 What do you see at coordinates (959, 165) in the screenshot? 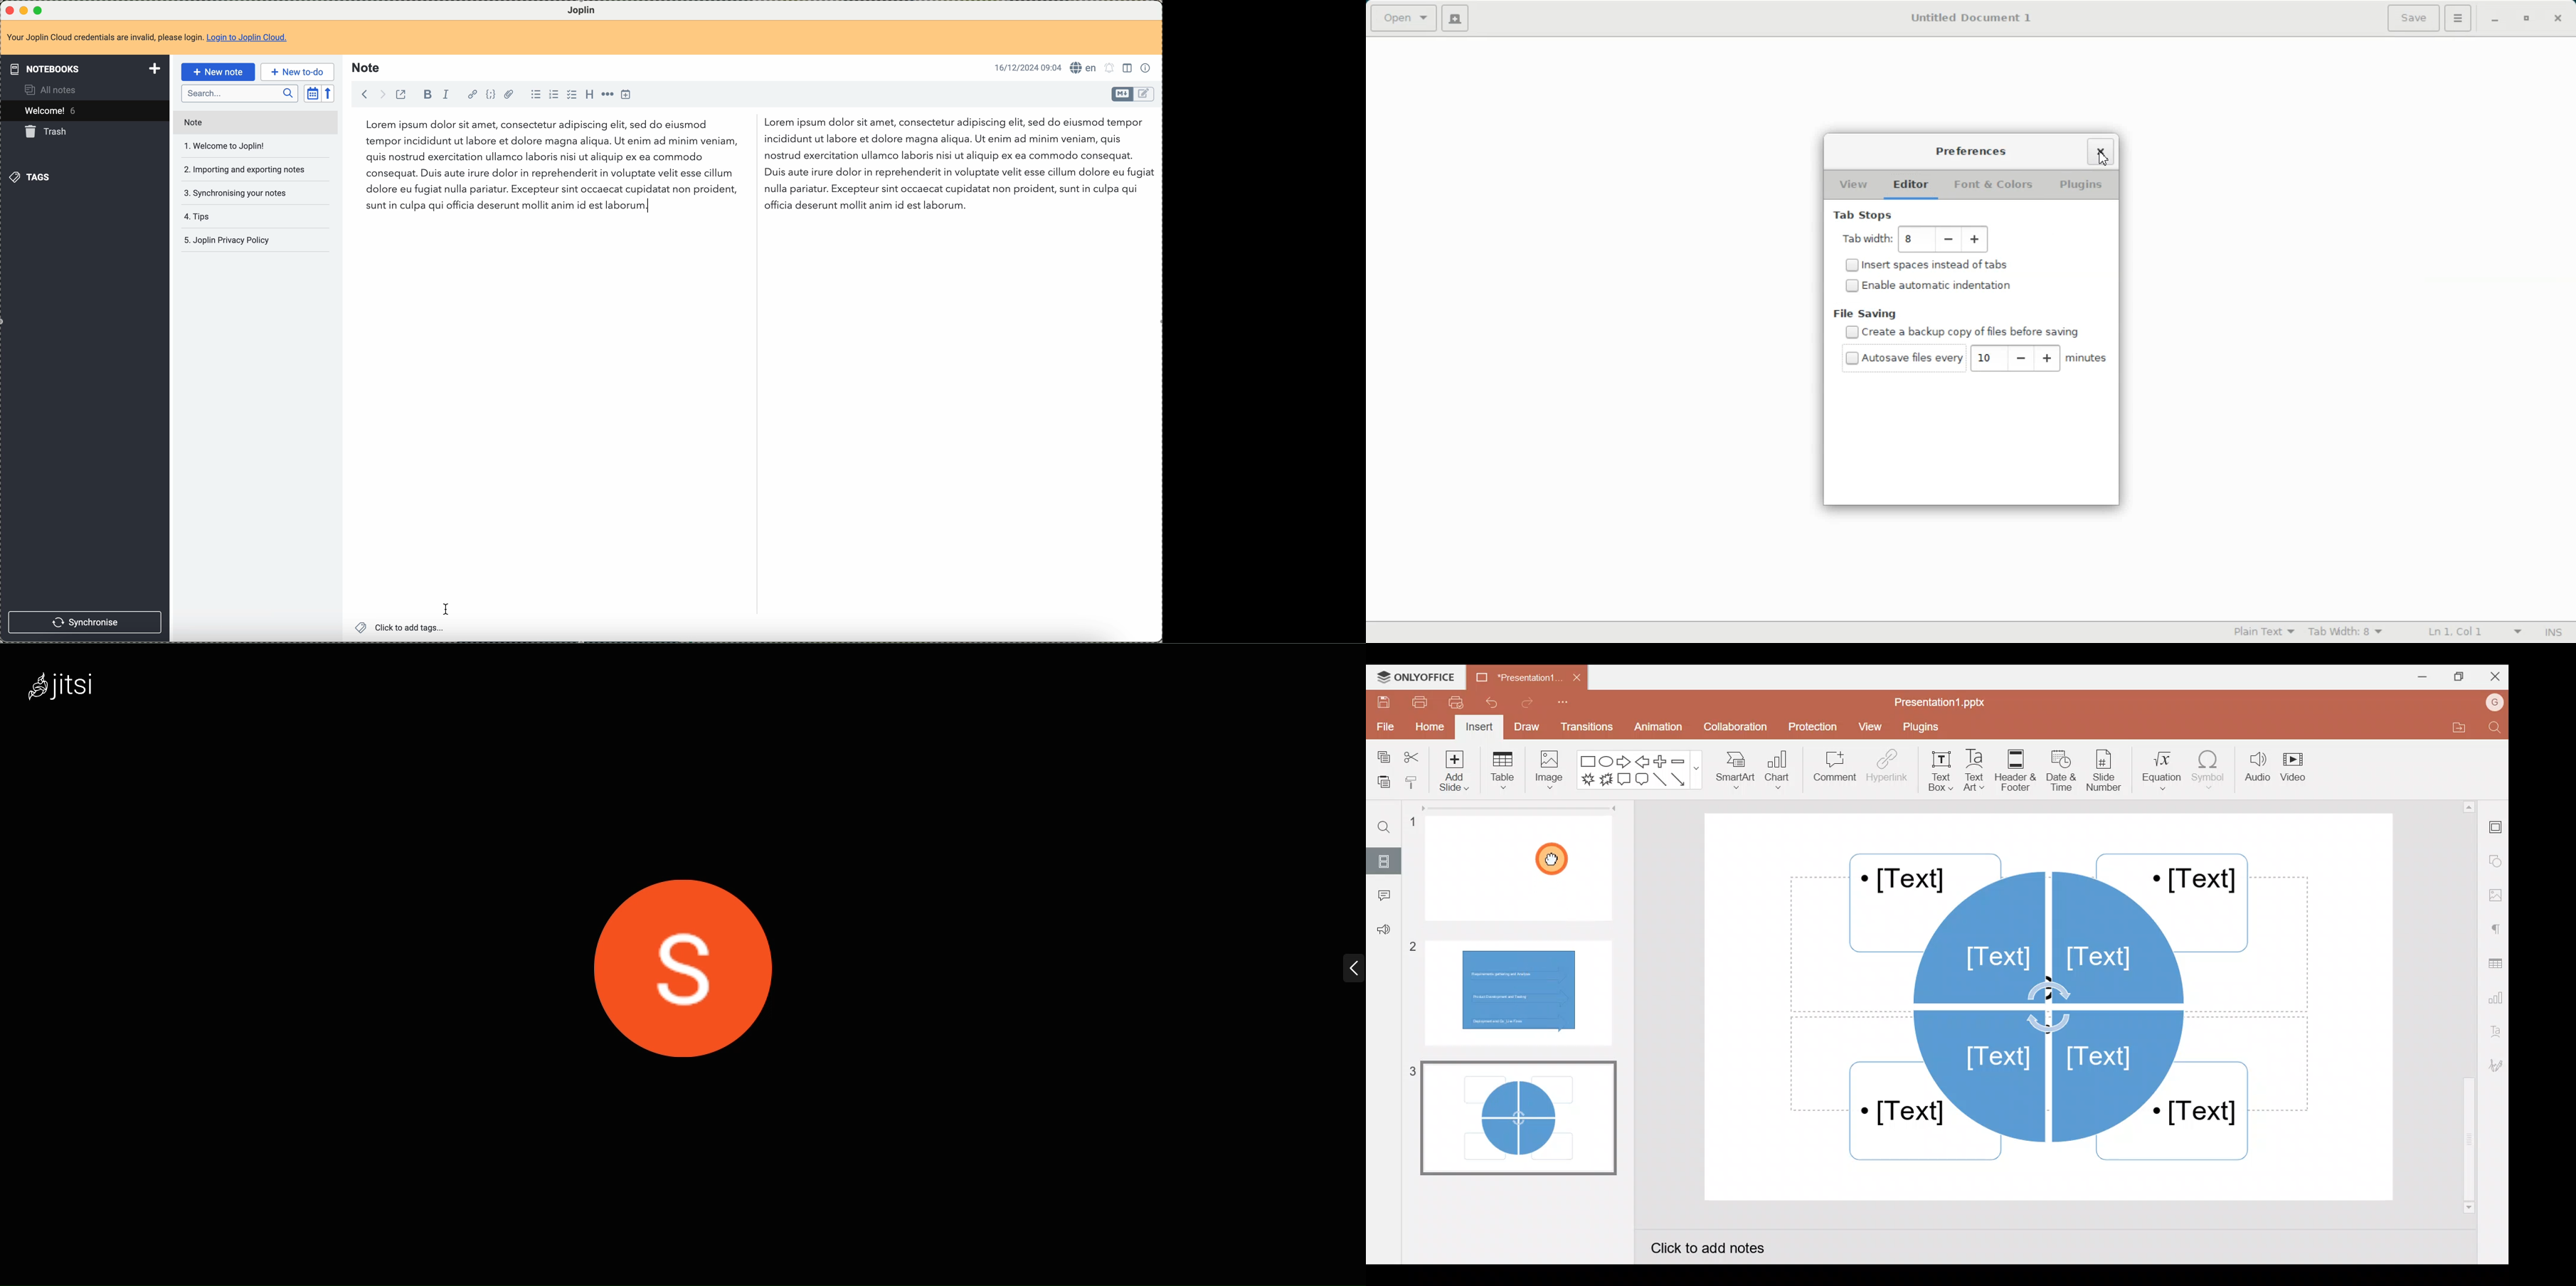
I see `Lorem ipsum dolor sit amet, consectetur...` at bounding box center [959, 165].